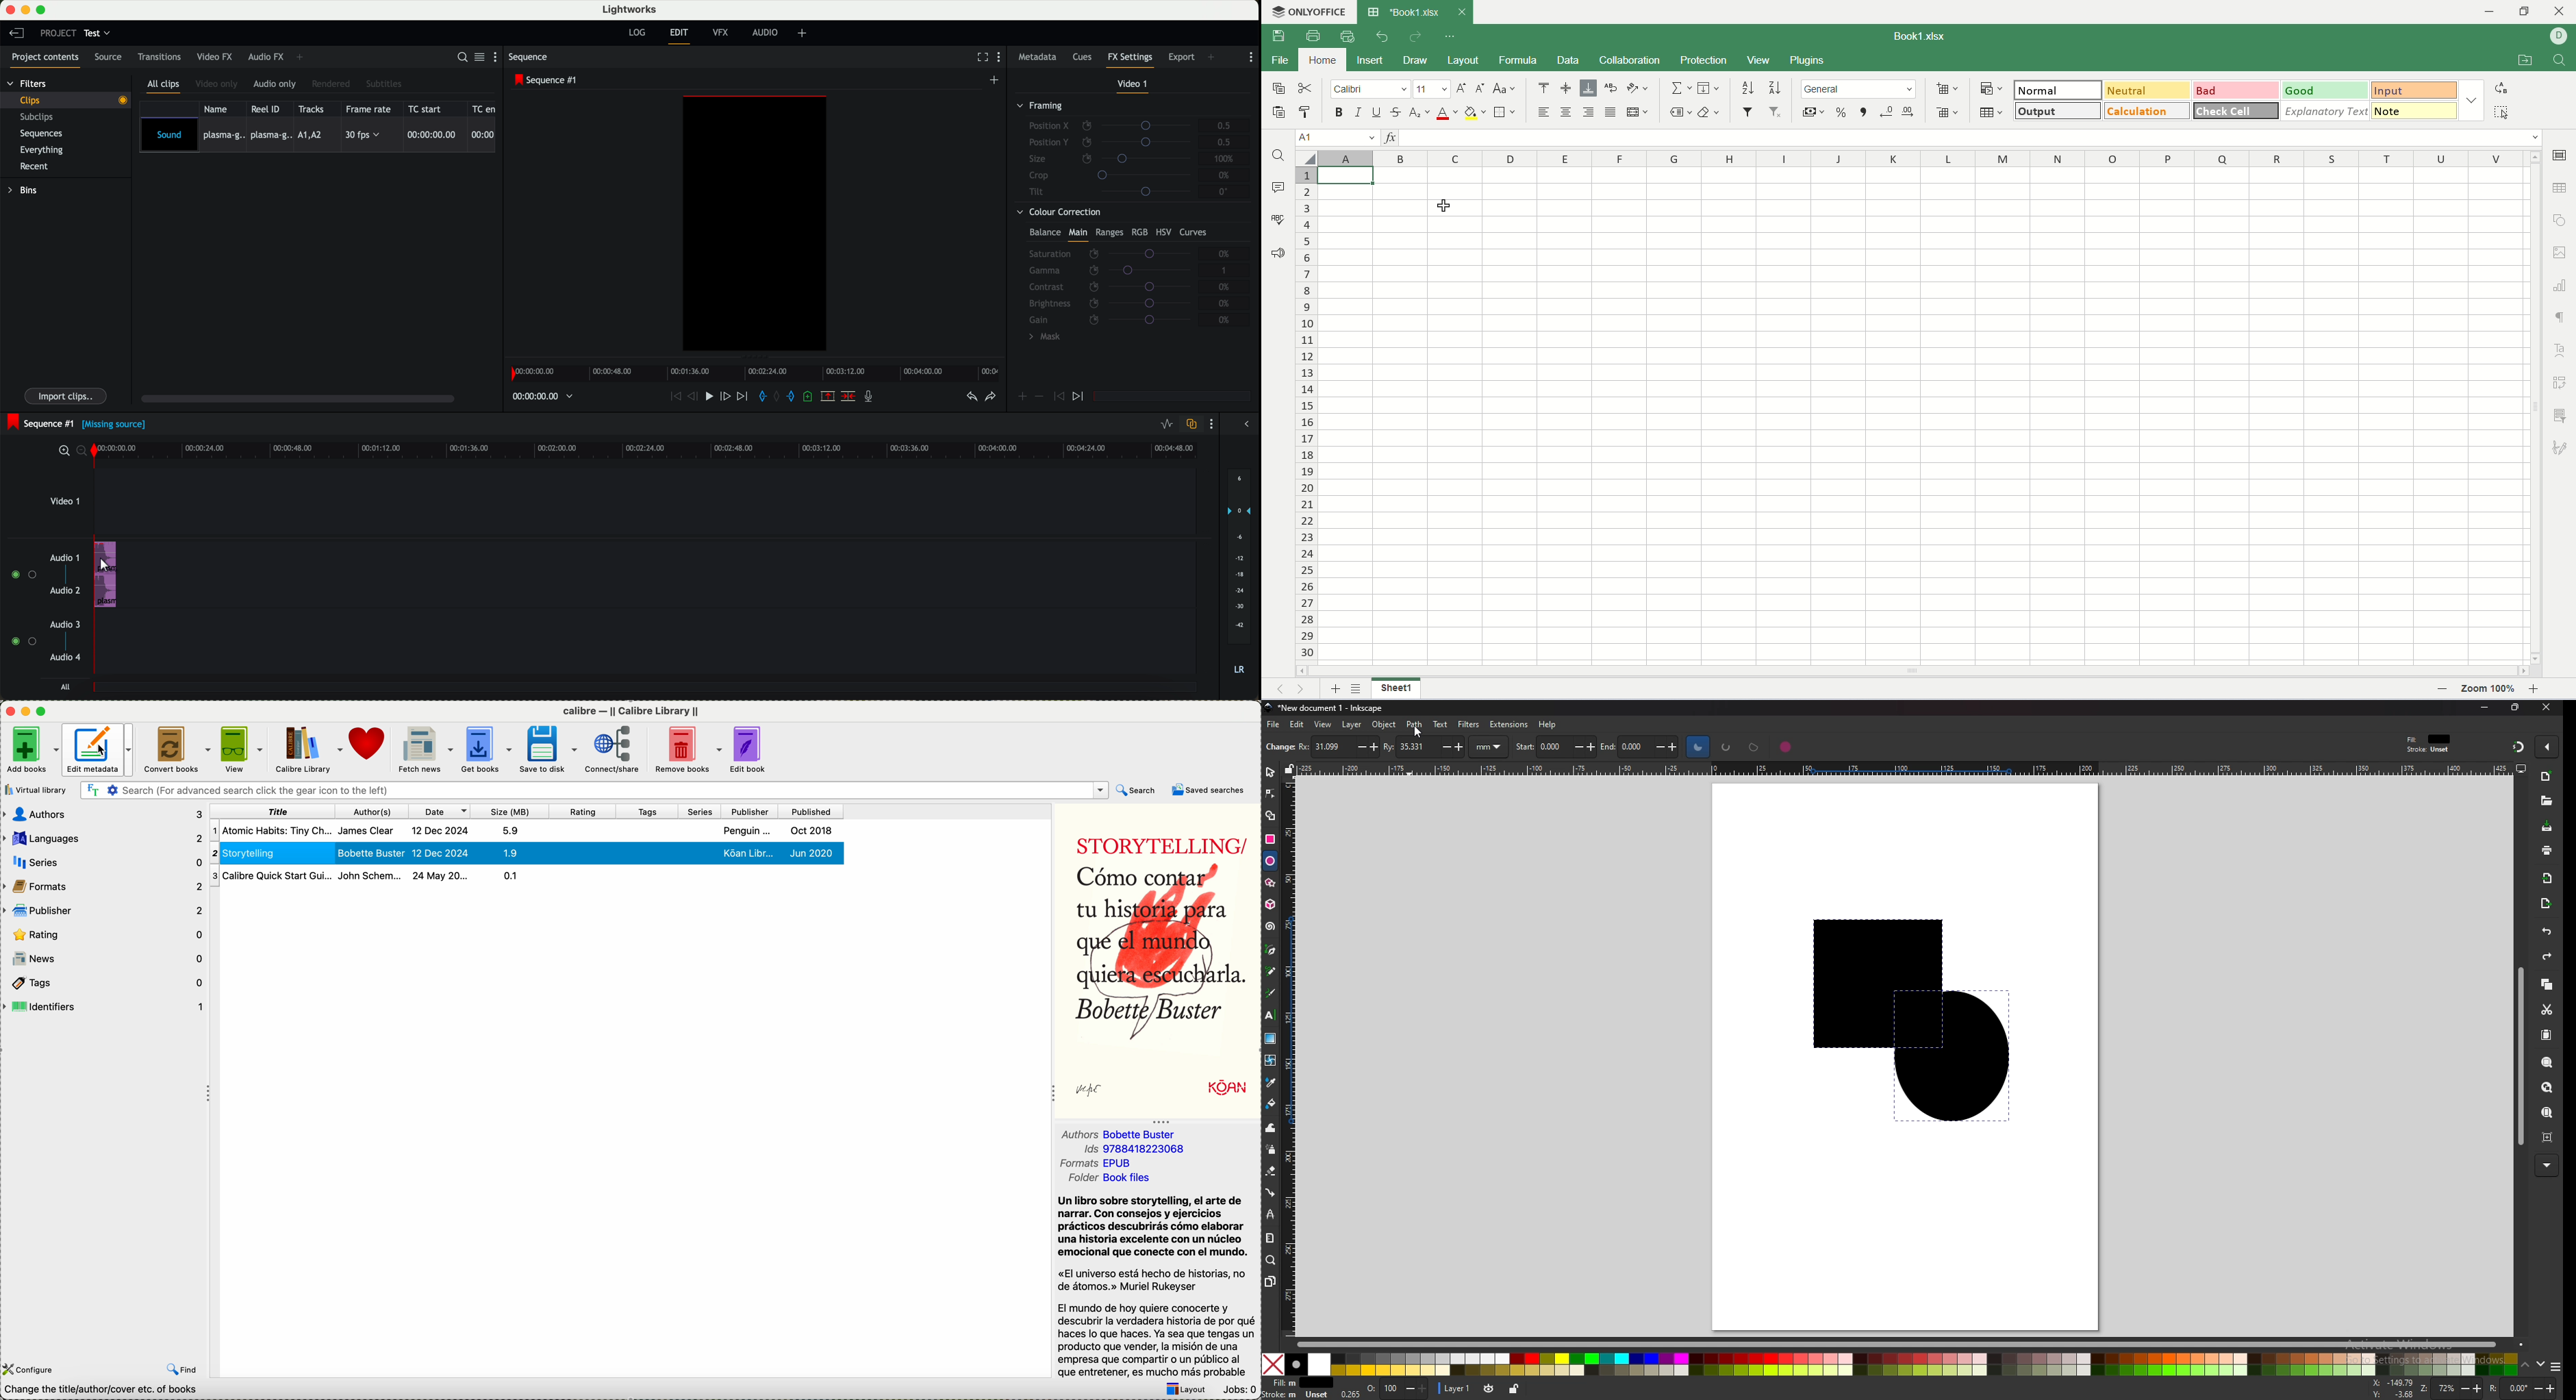  What do you see at coordinates (1059, 399) in the screenshot?
I see `jump to previous keyframe` at bounding box center [1059, 399].